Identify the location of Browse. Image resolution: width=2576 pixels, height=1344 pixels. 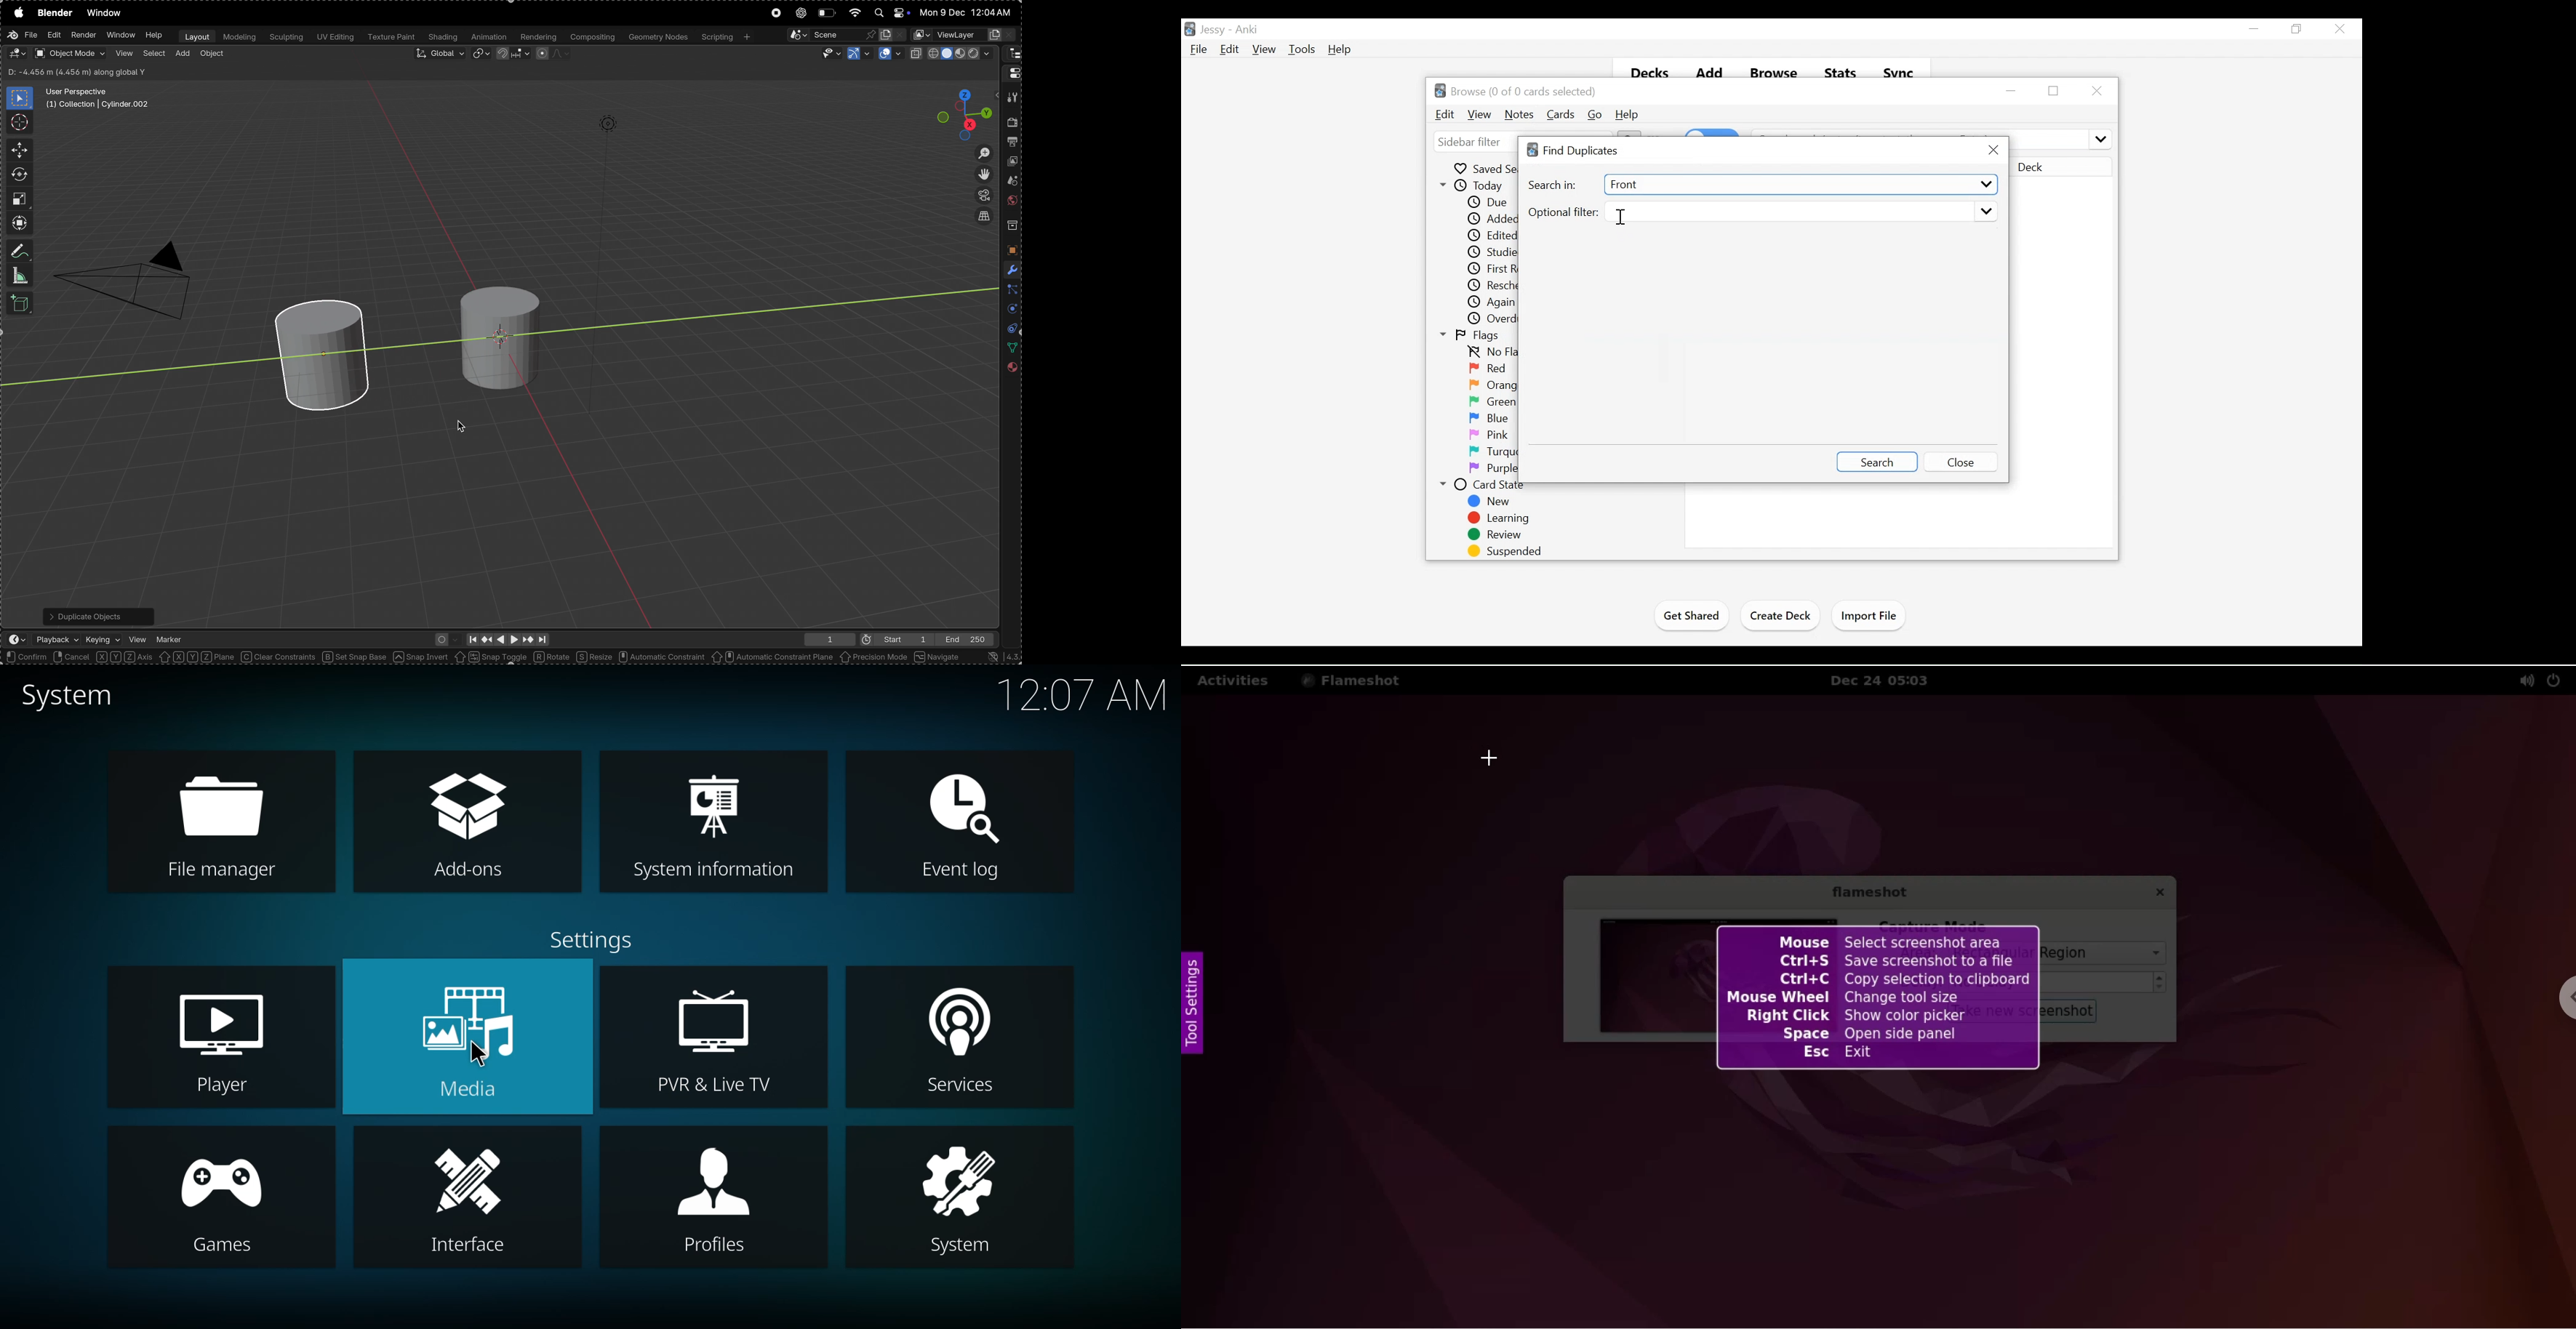
(1773, 70).